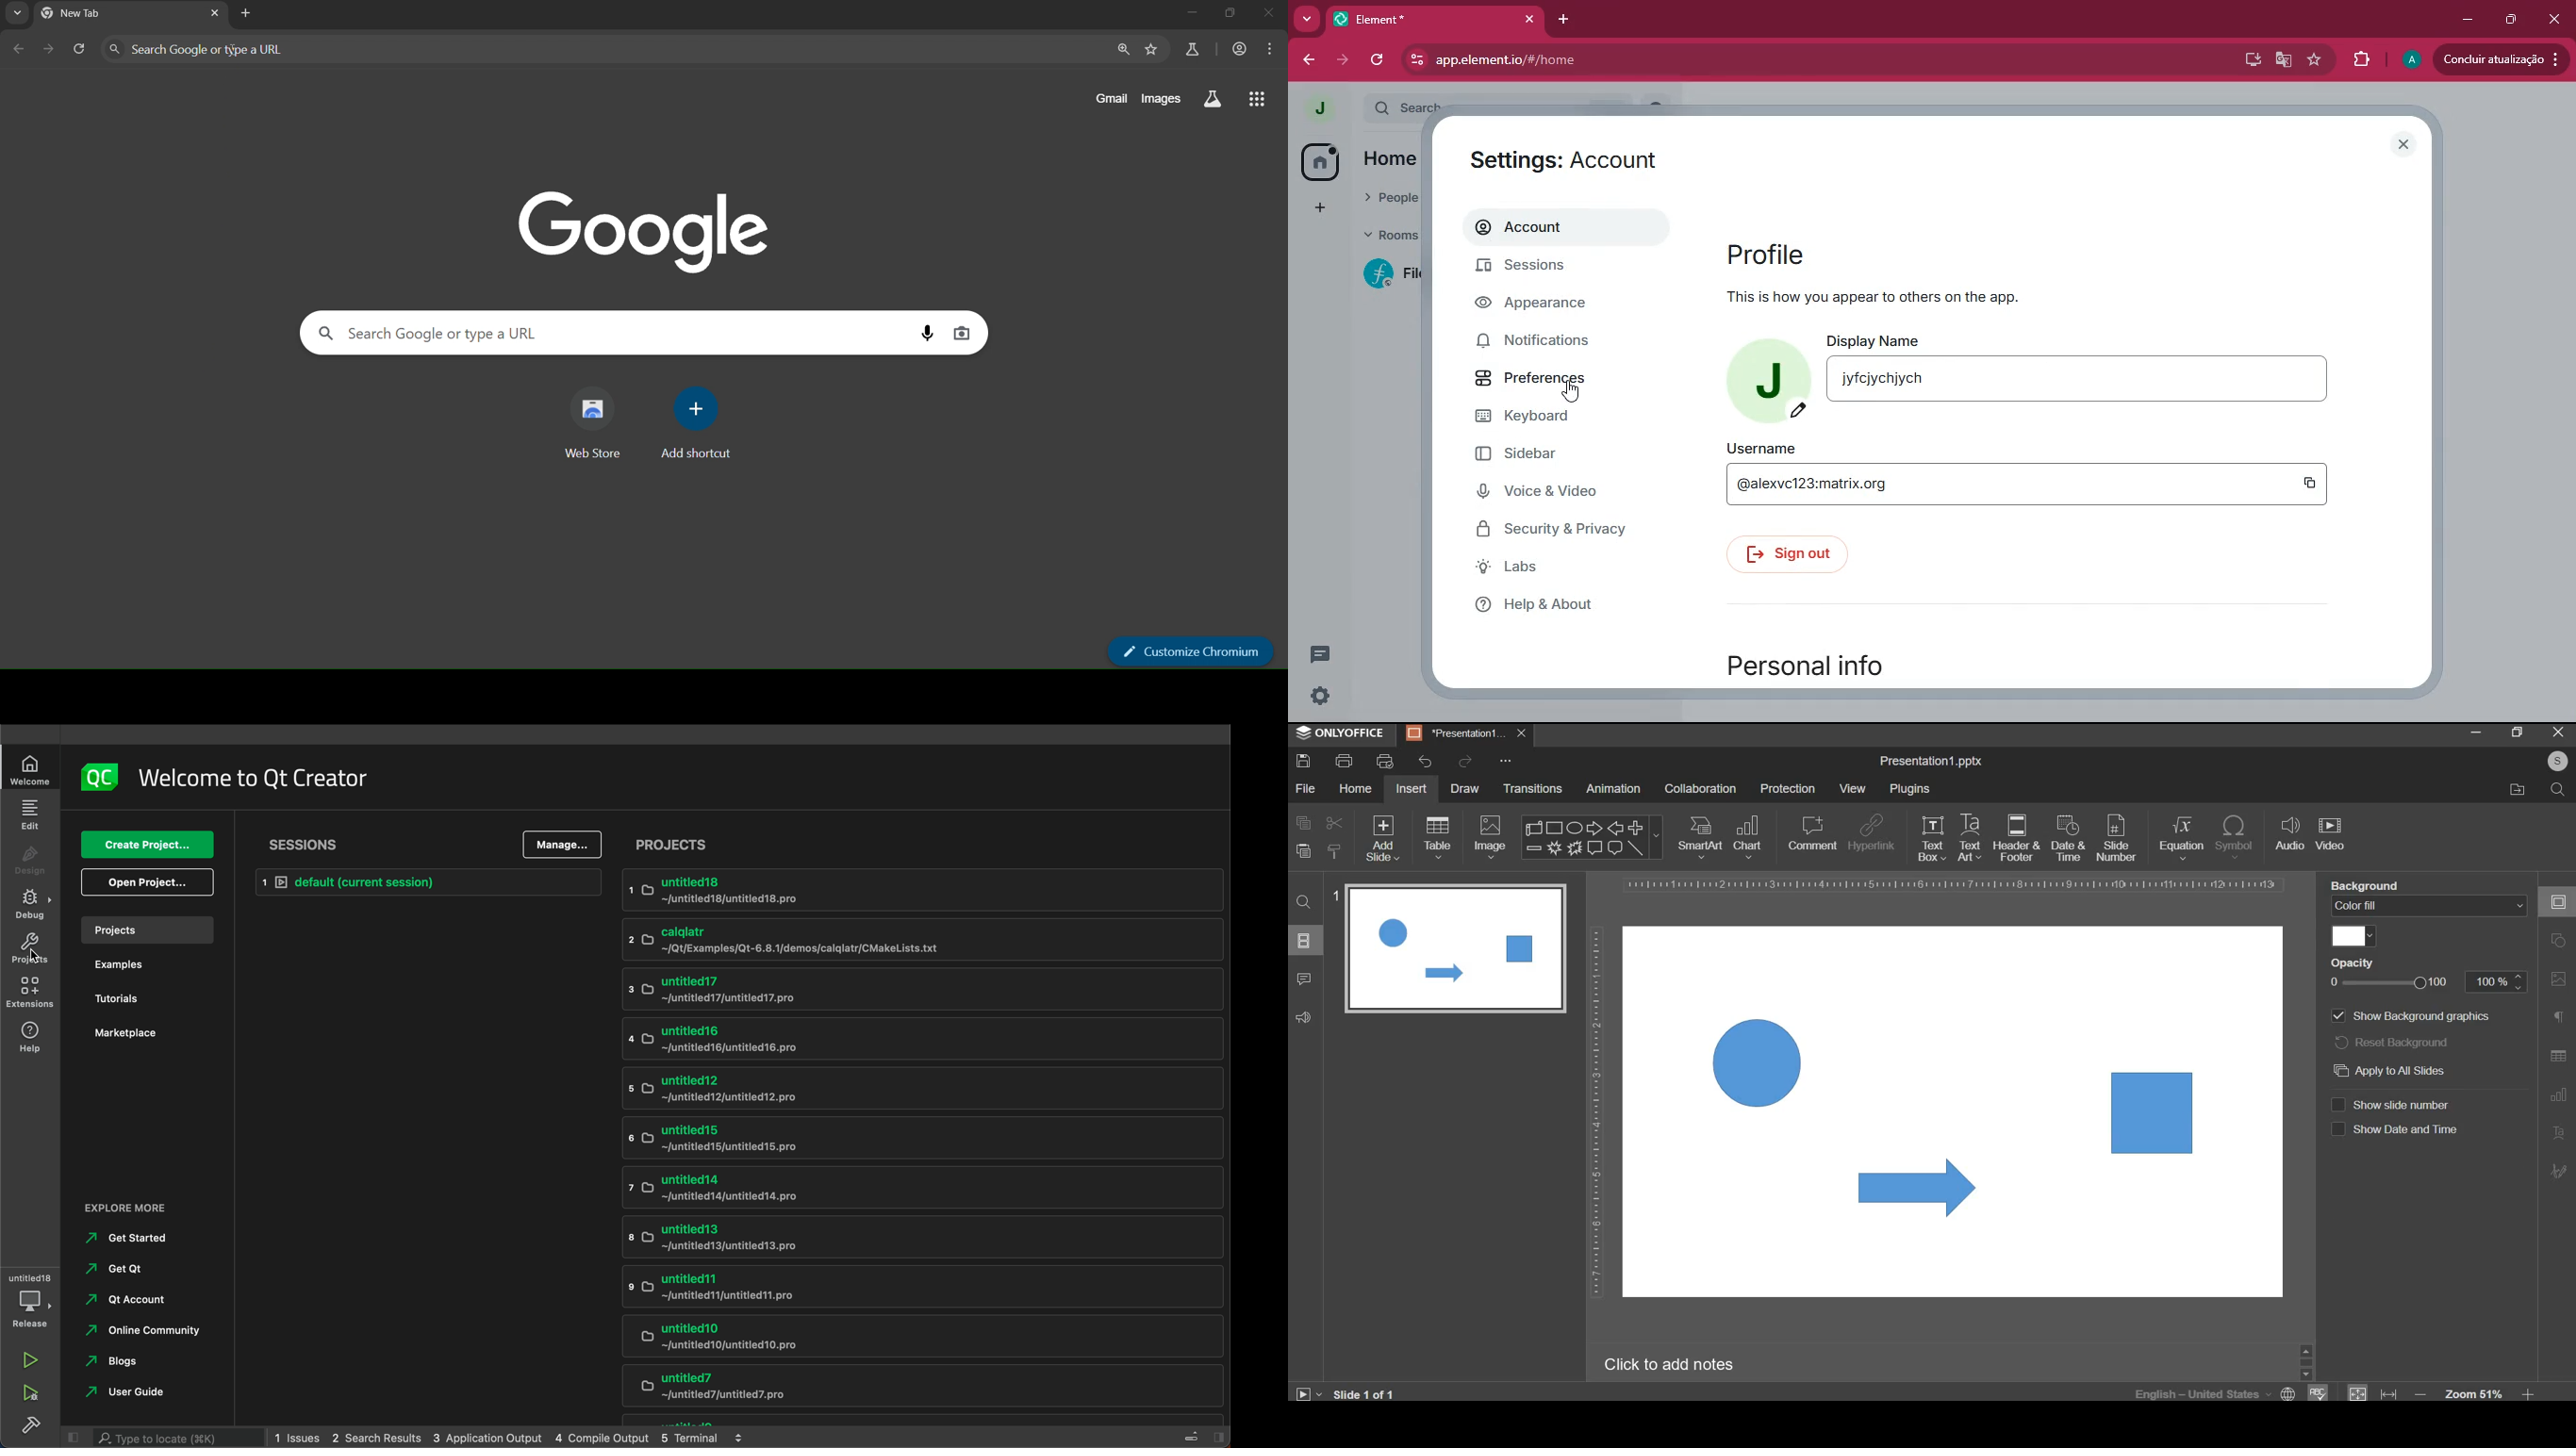 The height and width of the screenshot is (1456, 2576). What do you see at coordinates (1700, 789) in the screenshot?
I see `collaboration` at bounding box center [1700, 789].